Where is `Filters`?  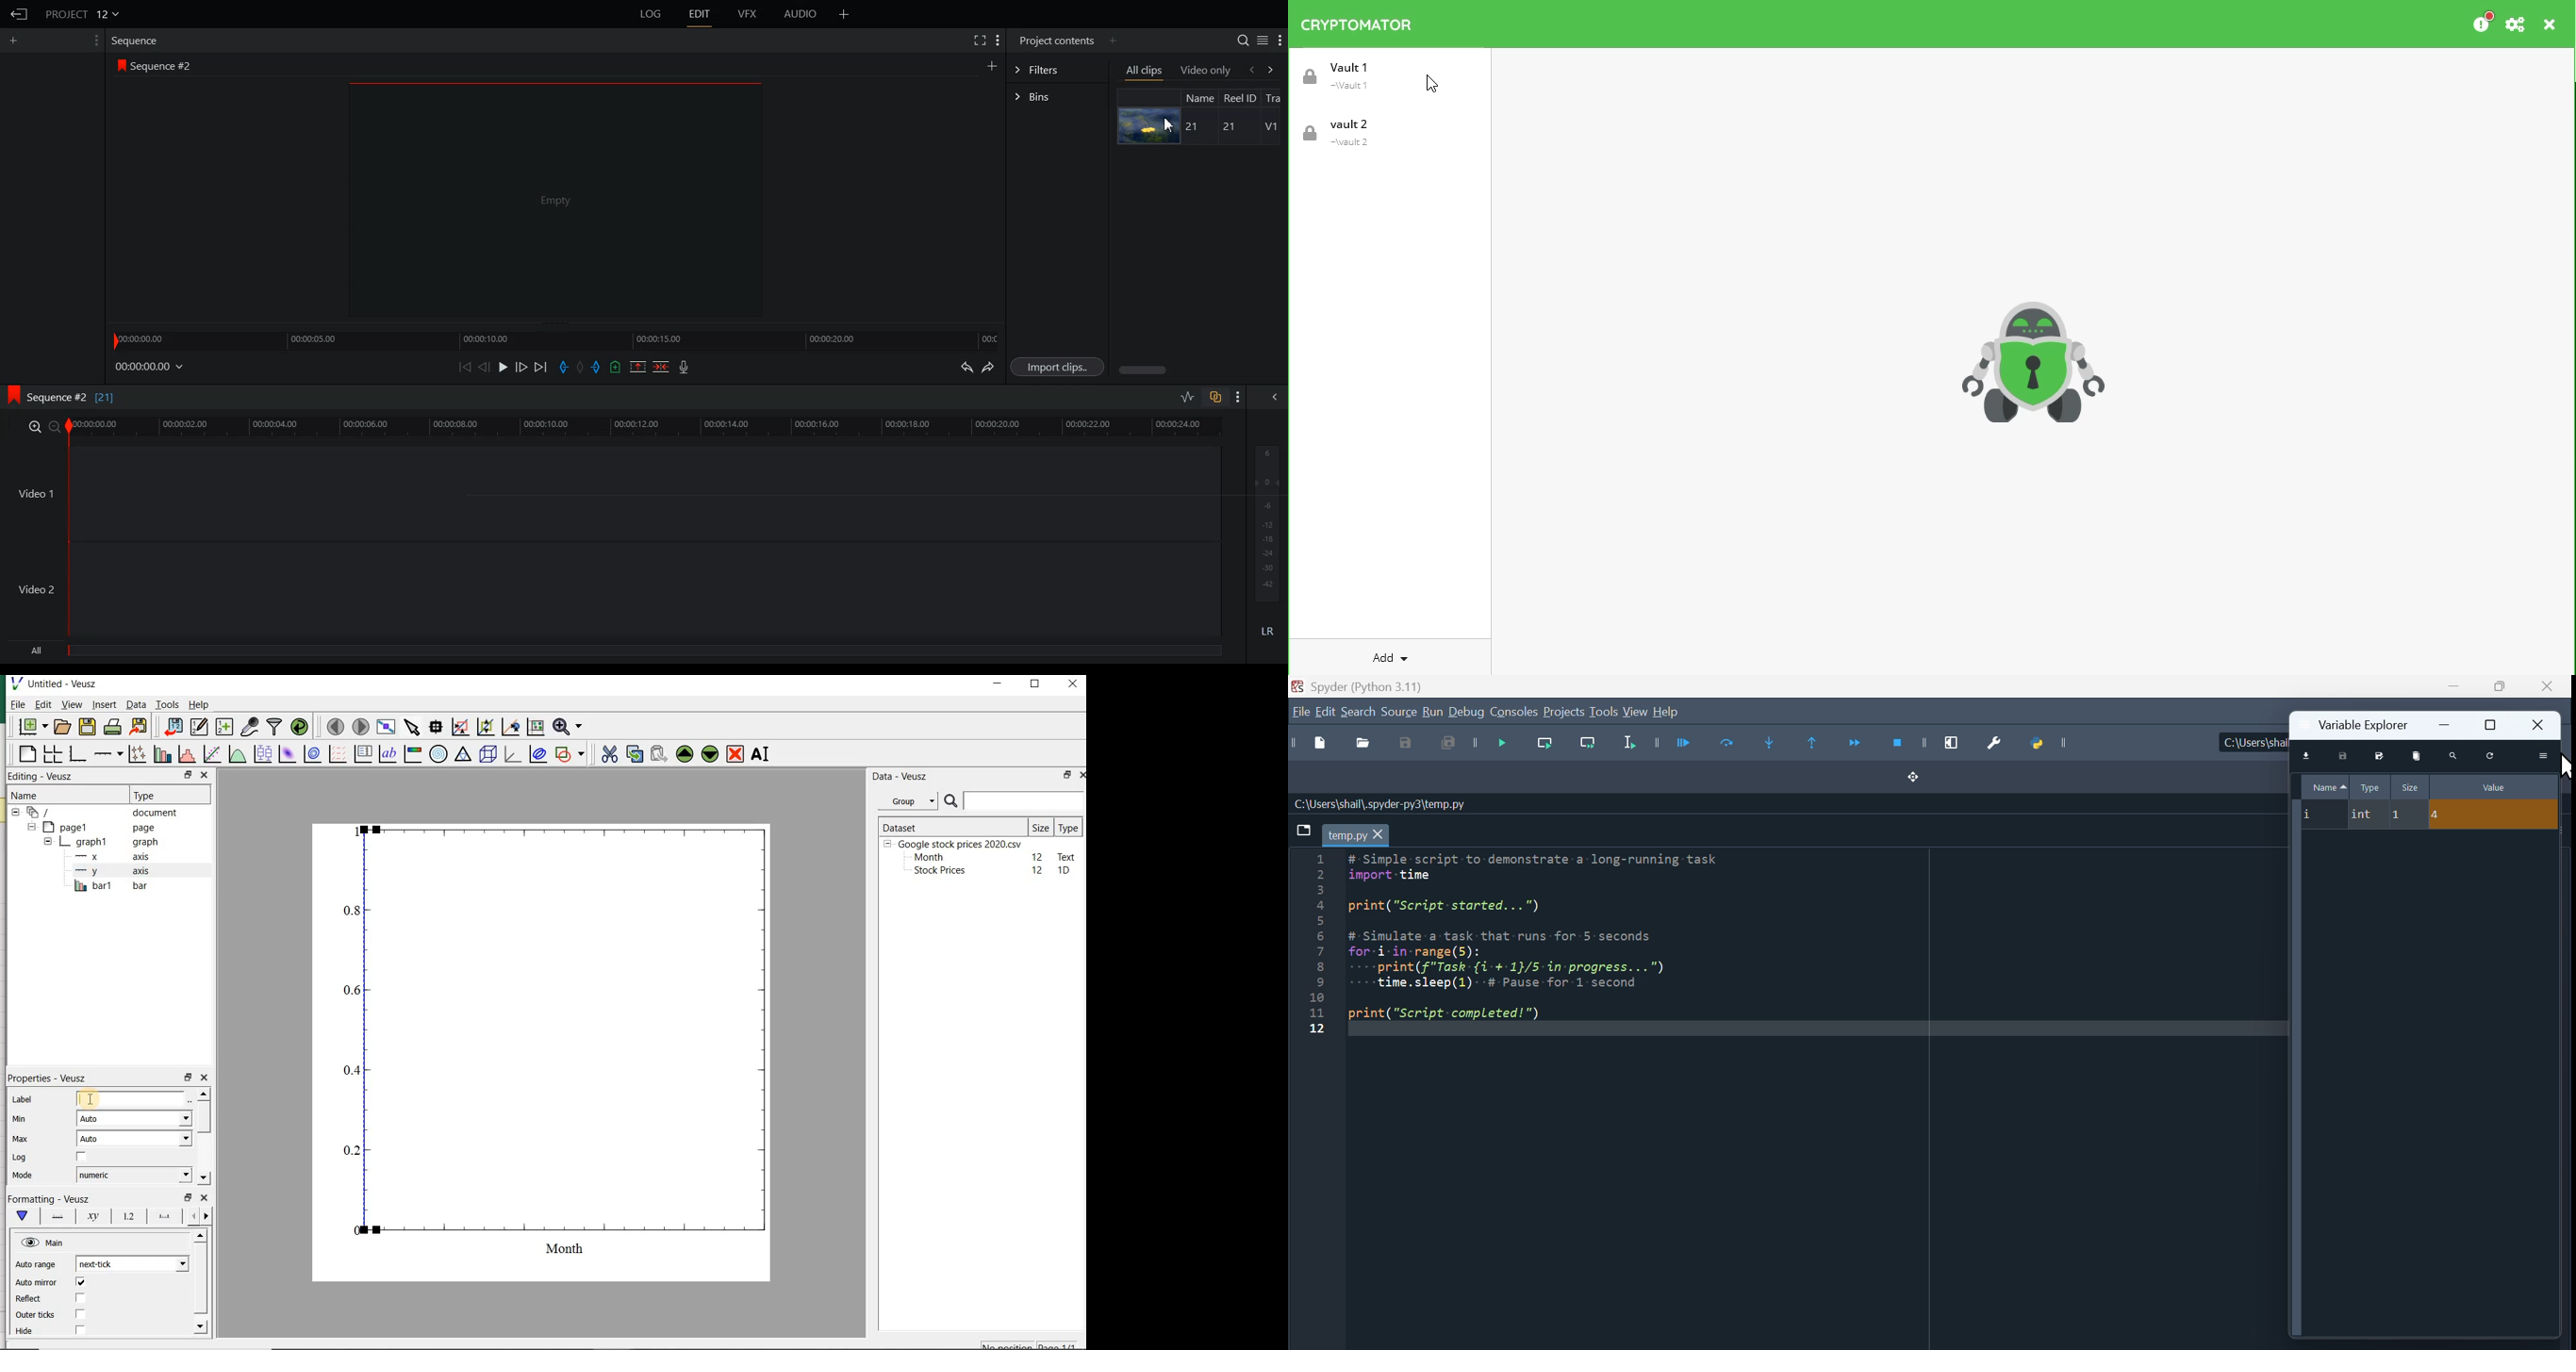
Filters is located at coordinates (1057, 70).